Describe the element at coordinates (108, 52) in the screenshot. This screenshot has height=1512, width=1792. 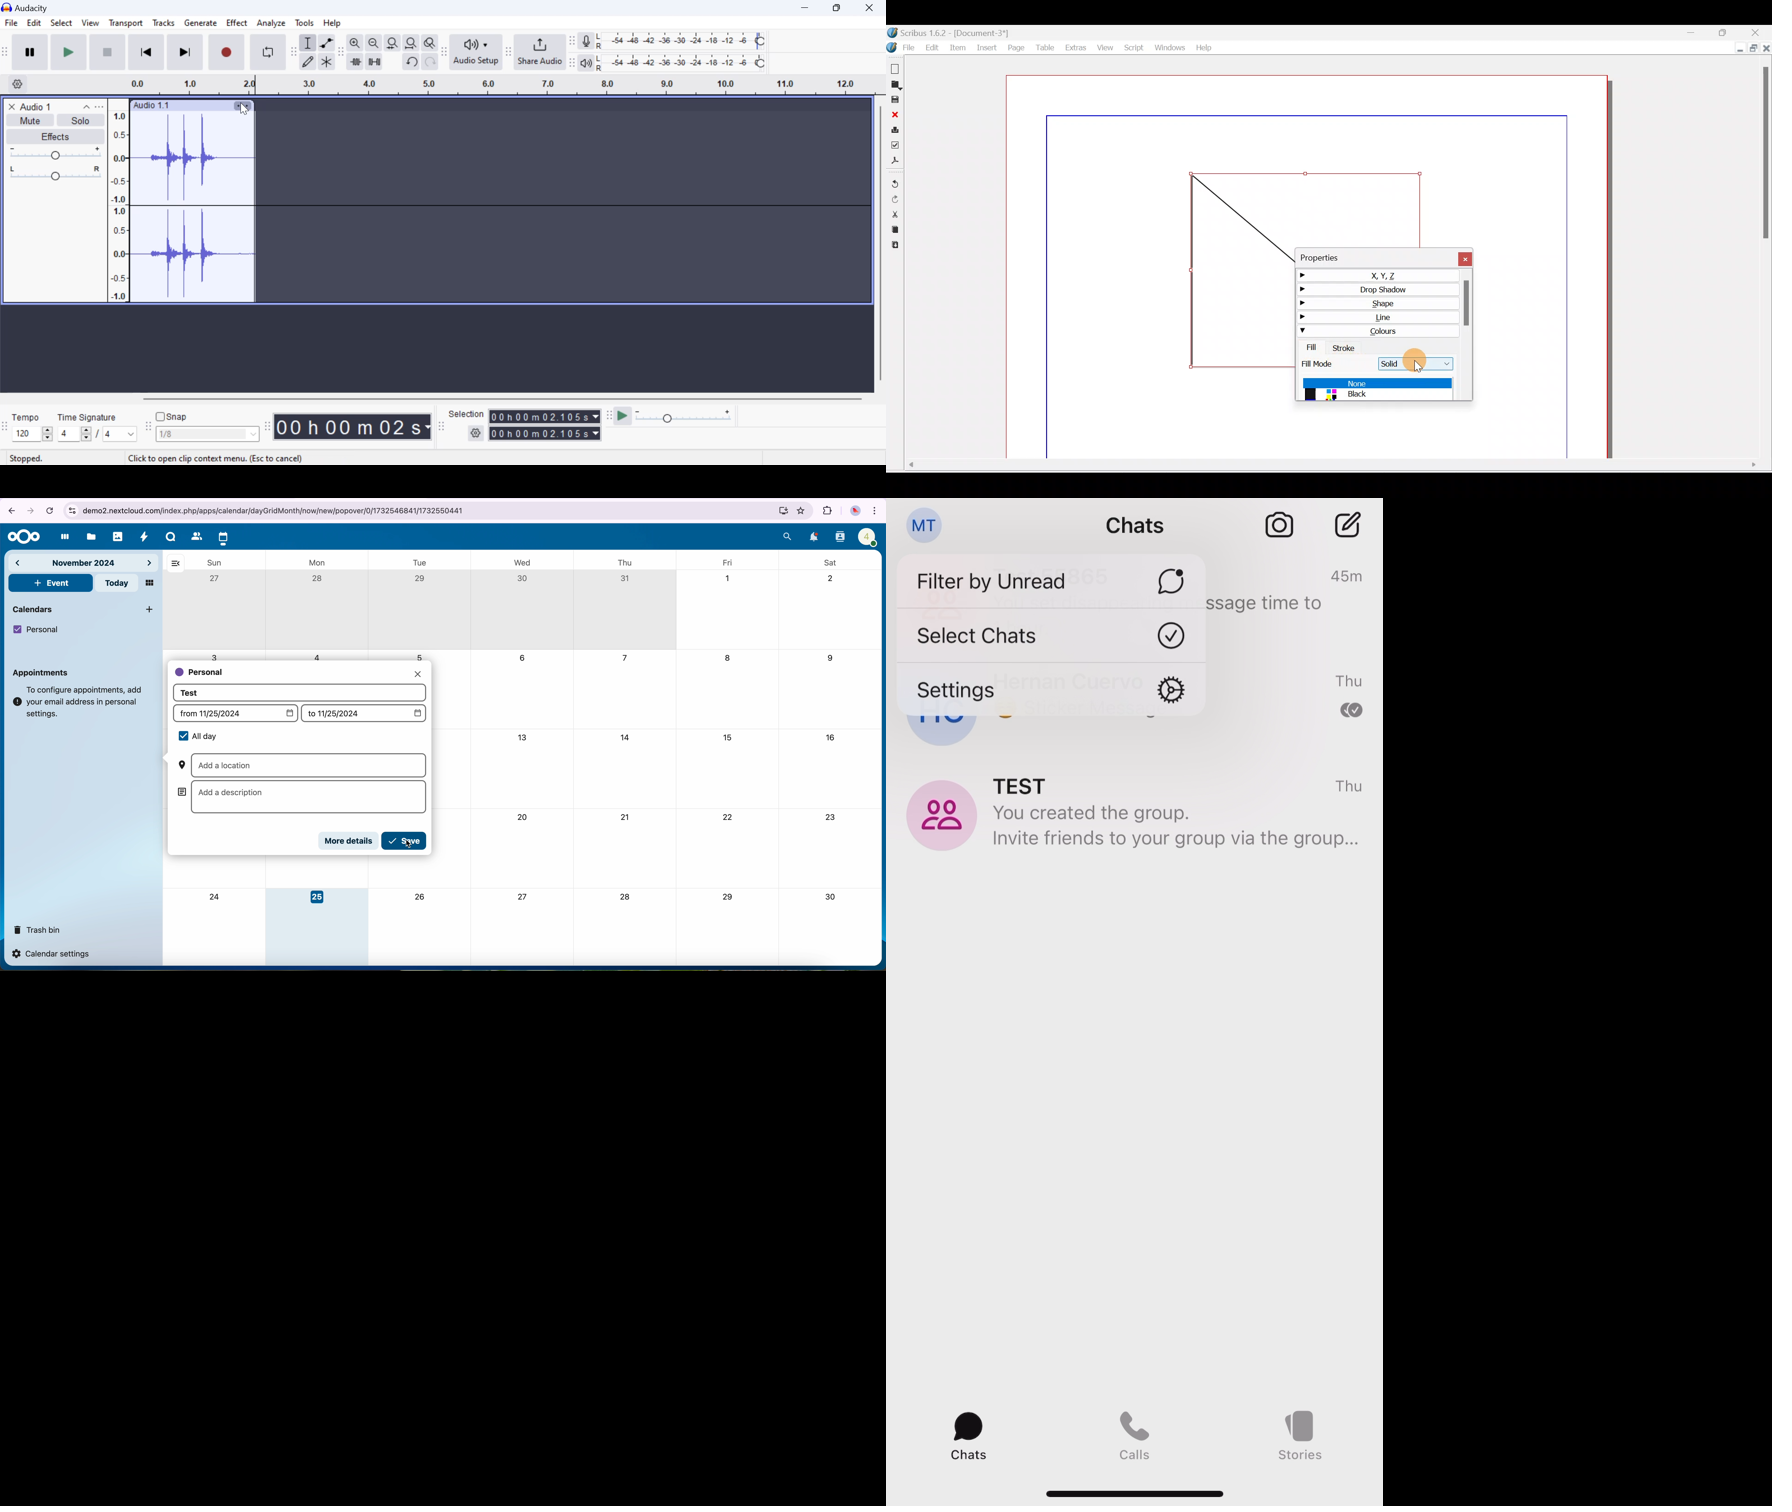
I see `Stop` at that location.